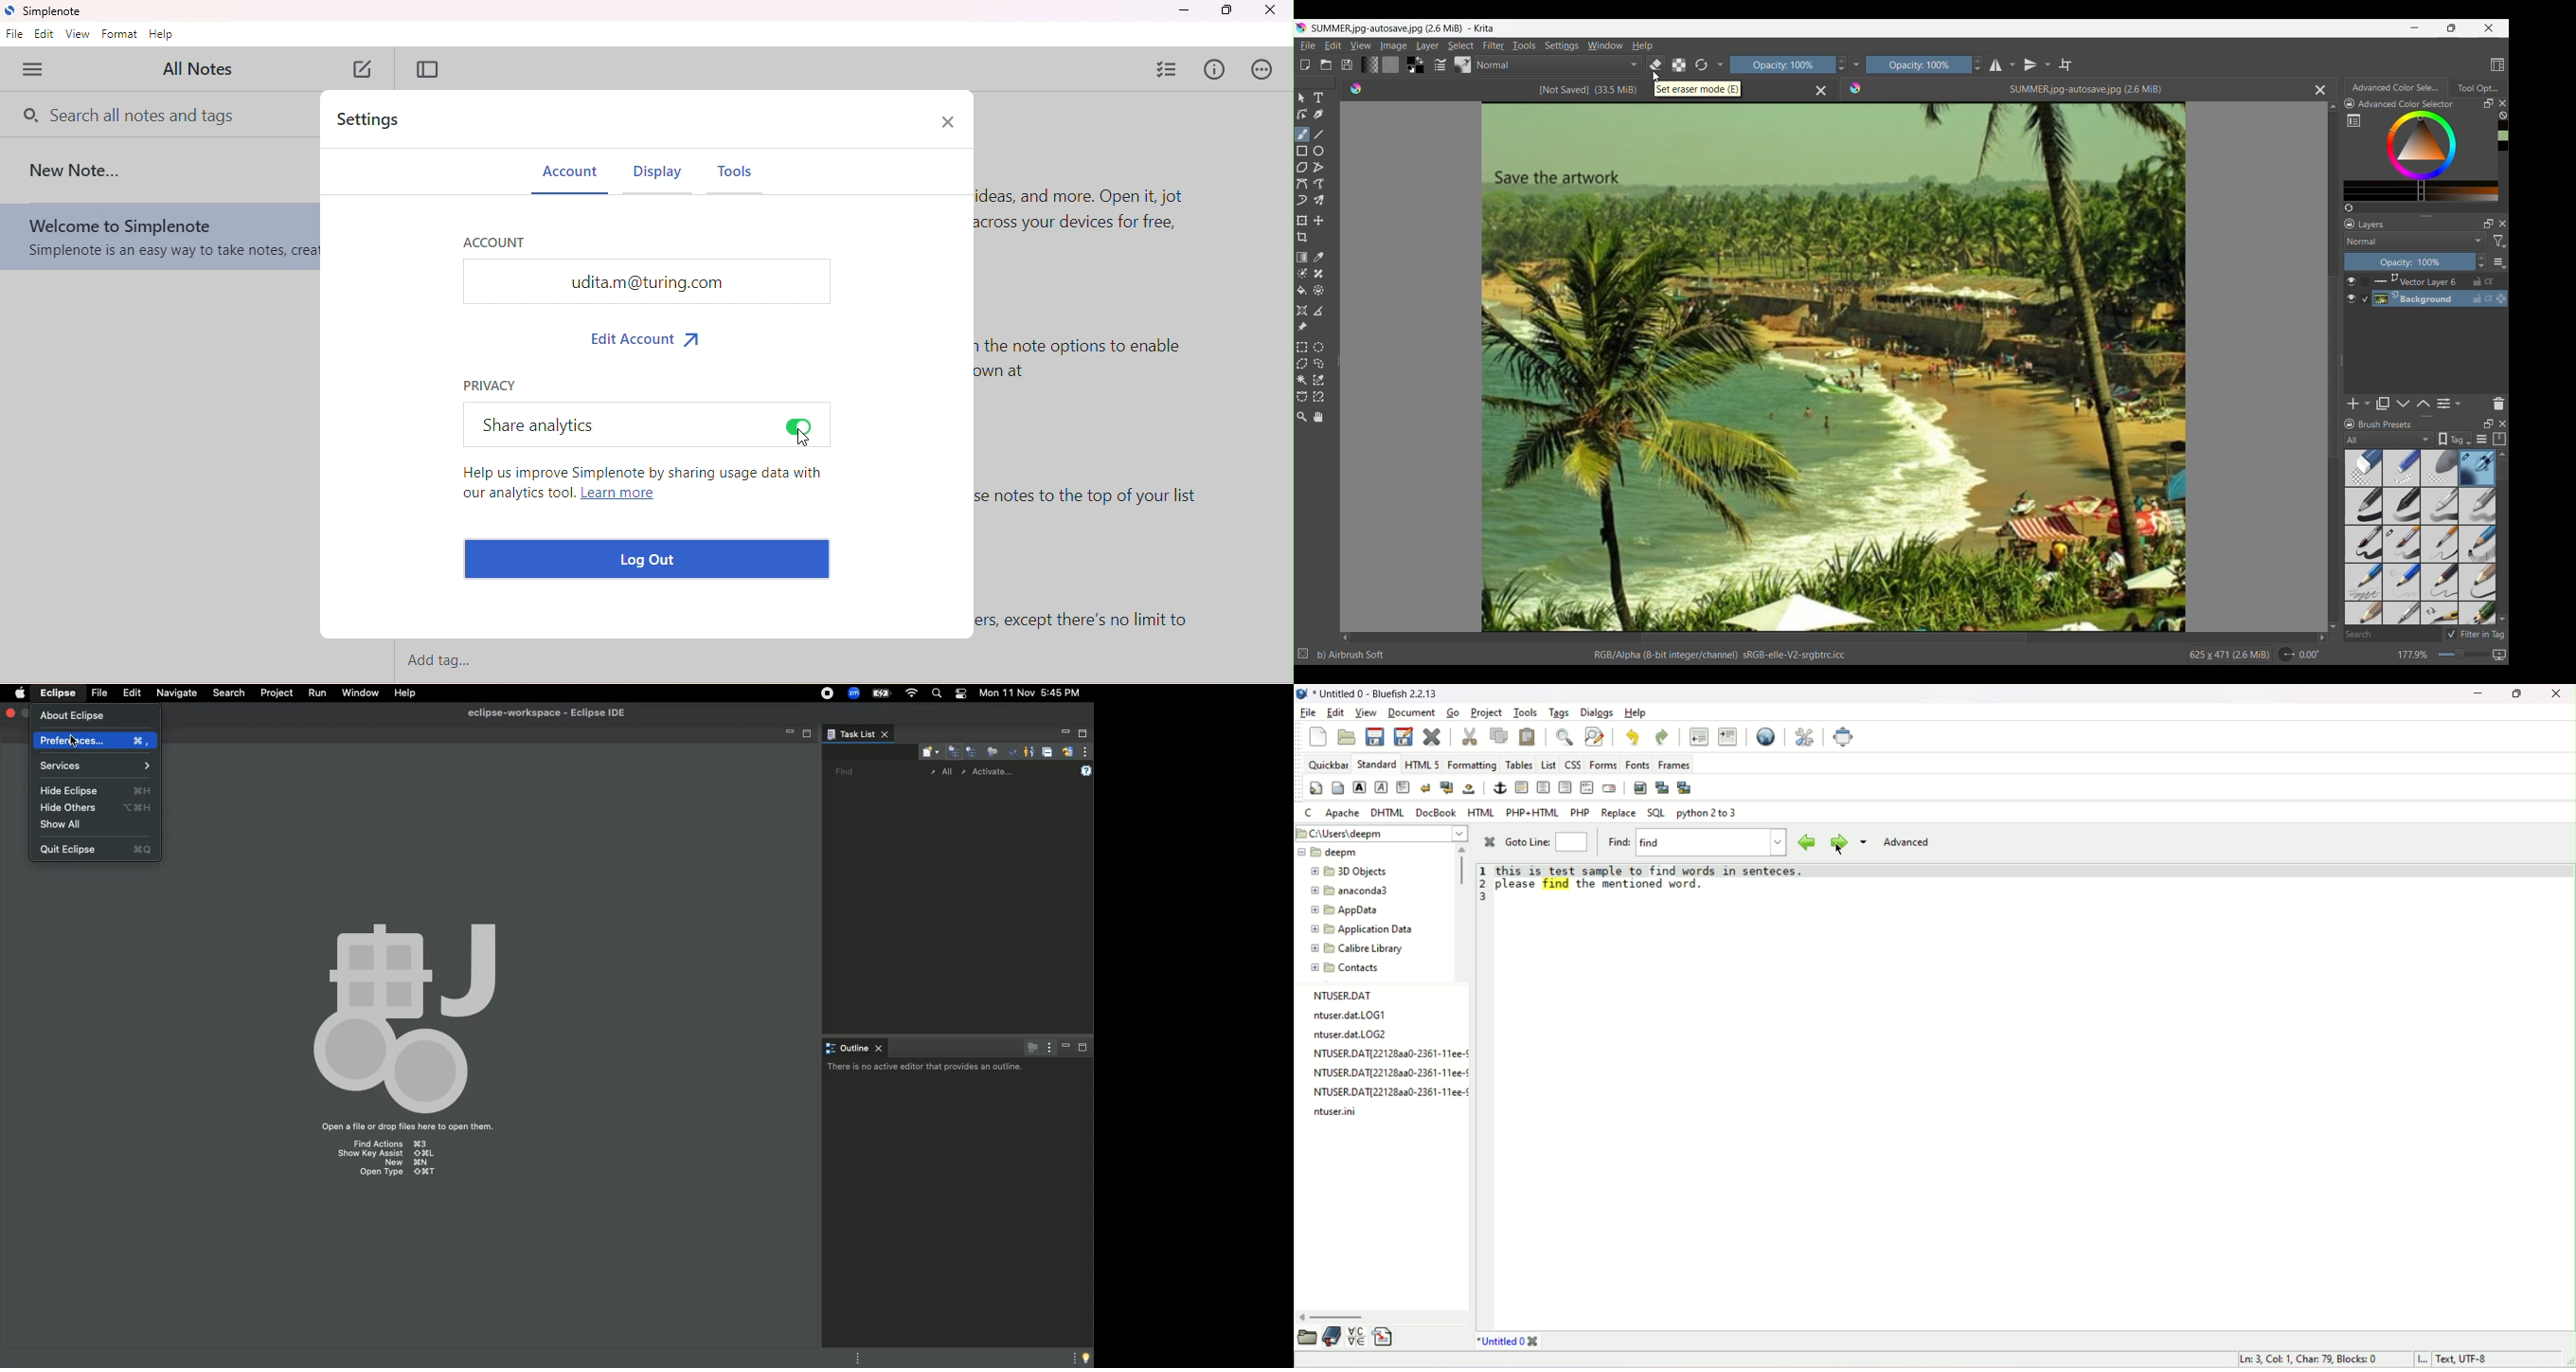 The image size is (2576, 1372). What do you see at coordinates (926, 1068) in the screenshot?
I see `There is no active editor the provides an outline` at bounding box center [926, 1068].